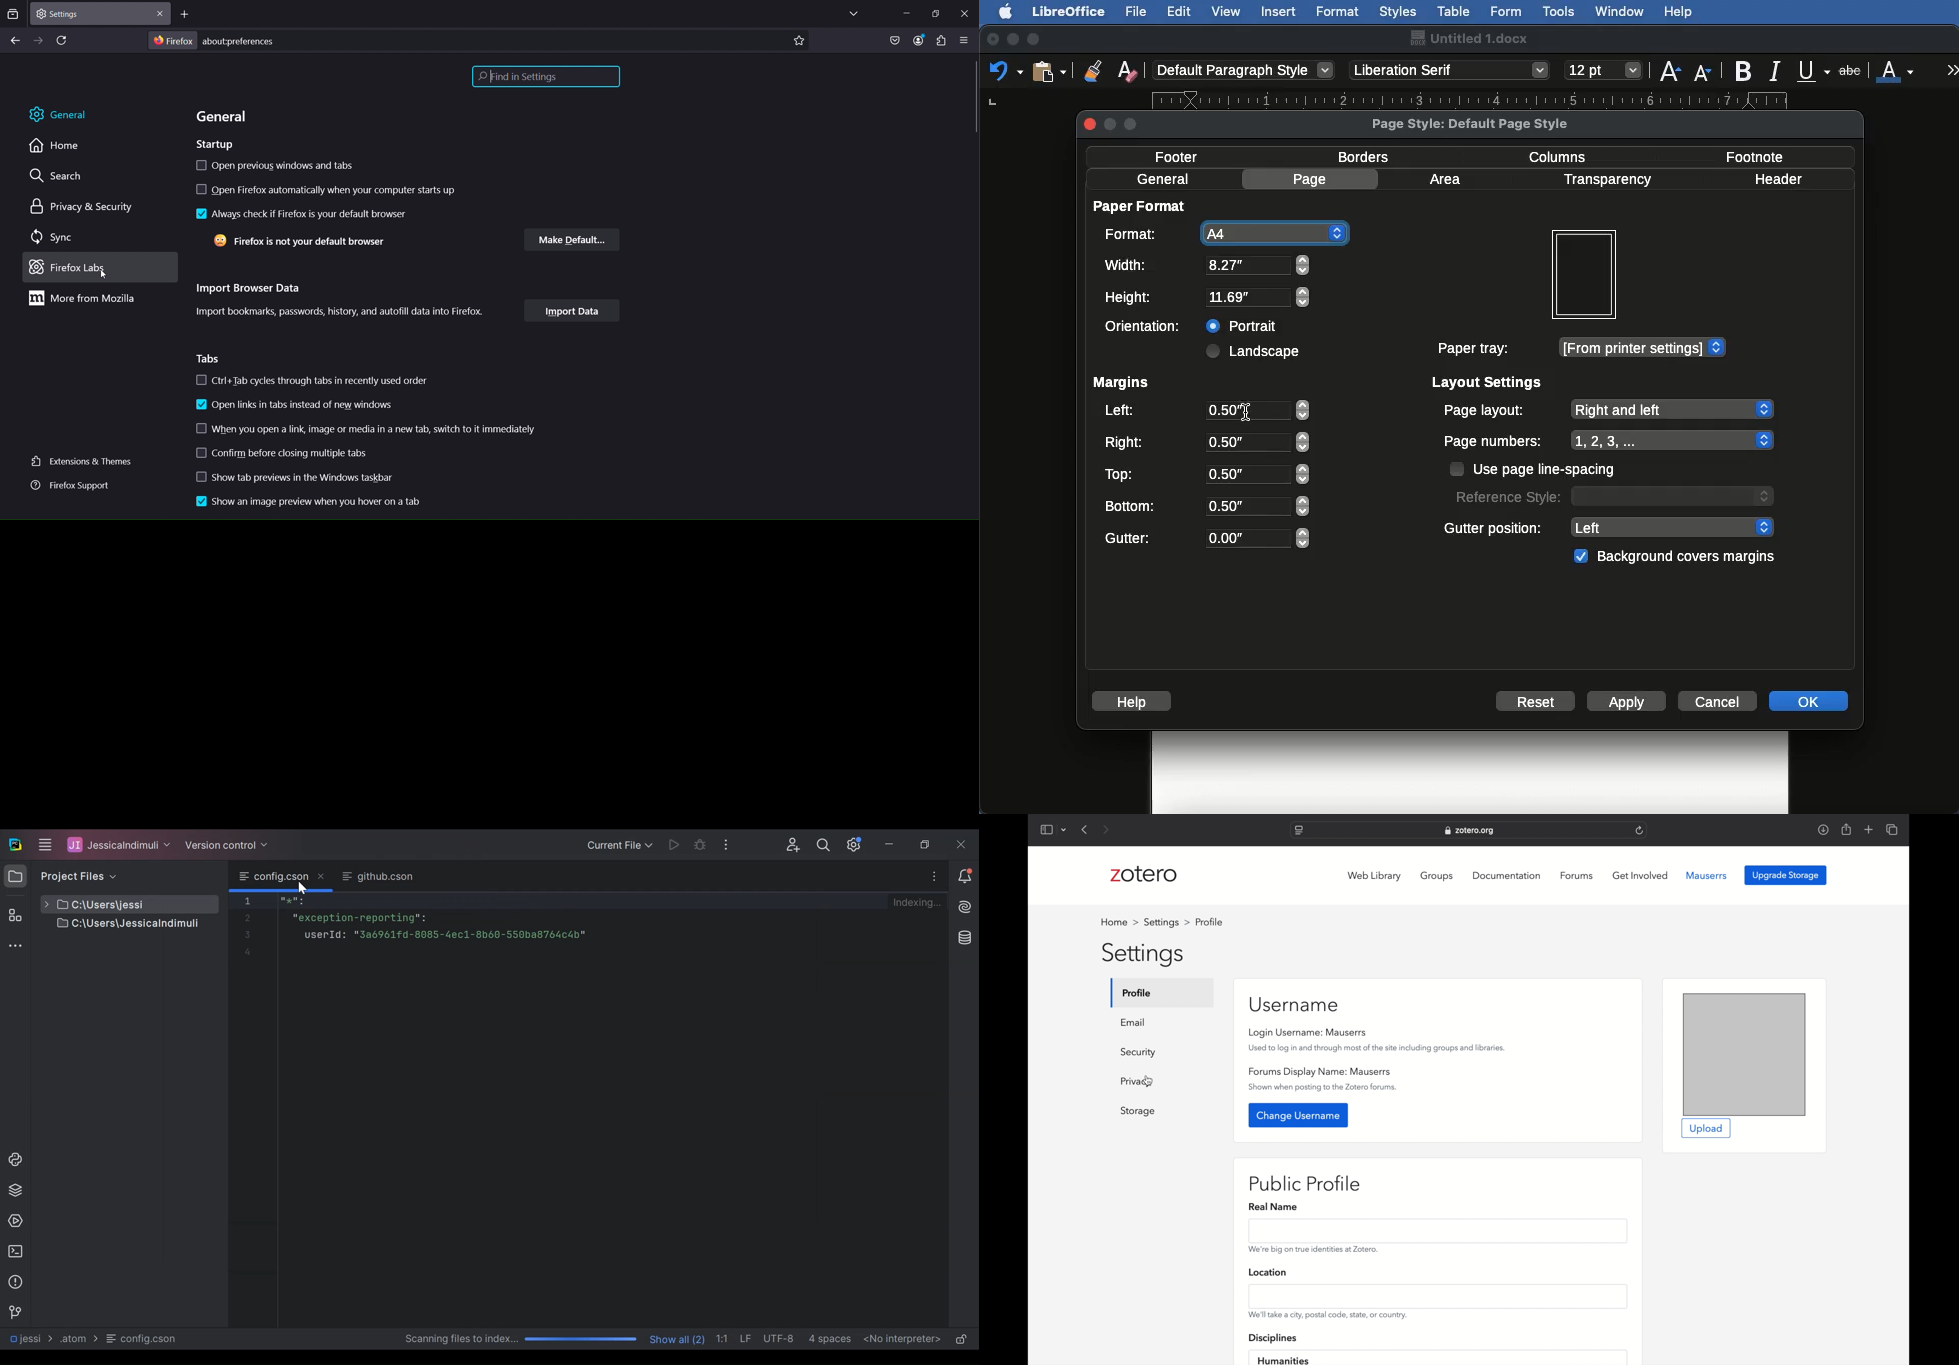  I want to click on new tab, so click(1869, 829).